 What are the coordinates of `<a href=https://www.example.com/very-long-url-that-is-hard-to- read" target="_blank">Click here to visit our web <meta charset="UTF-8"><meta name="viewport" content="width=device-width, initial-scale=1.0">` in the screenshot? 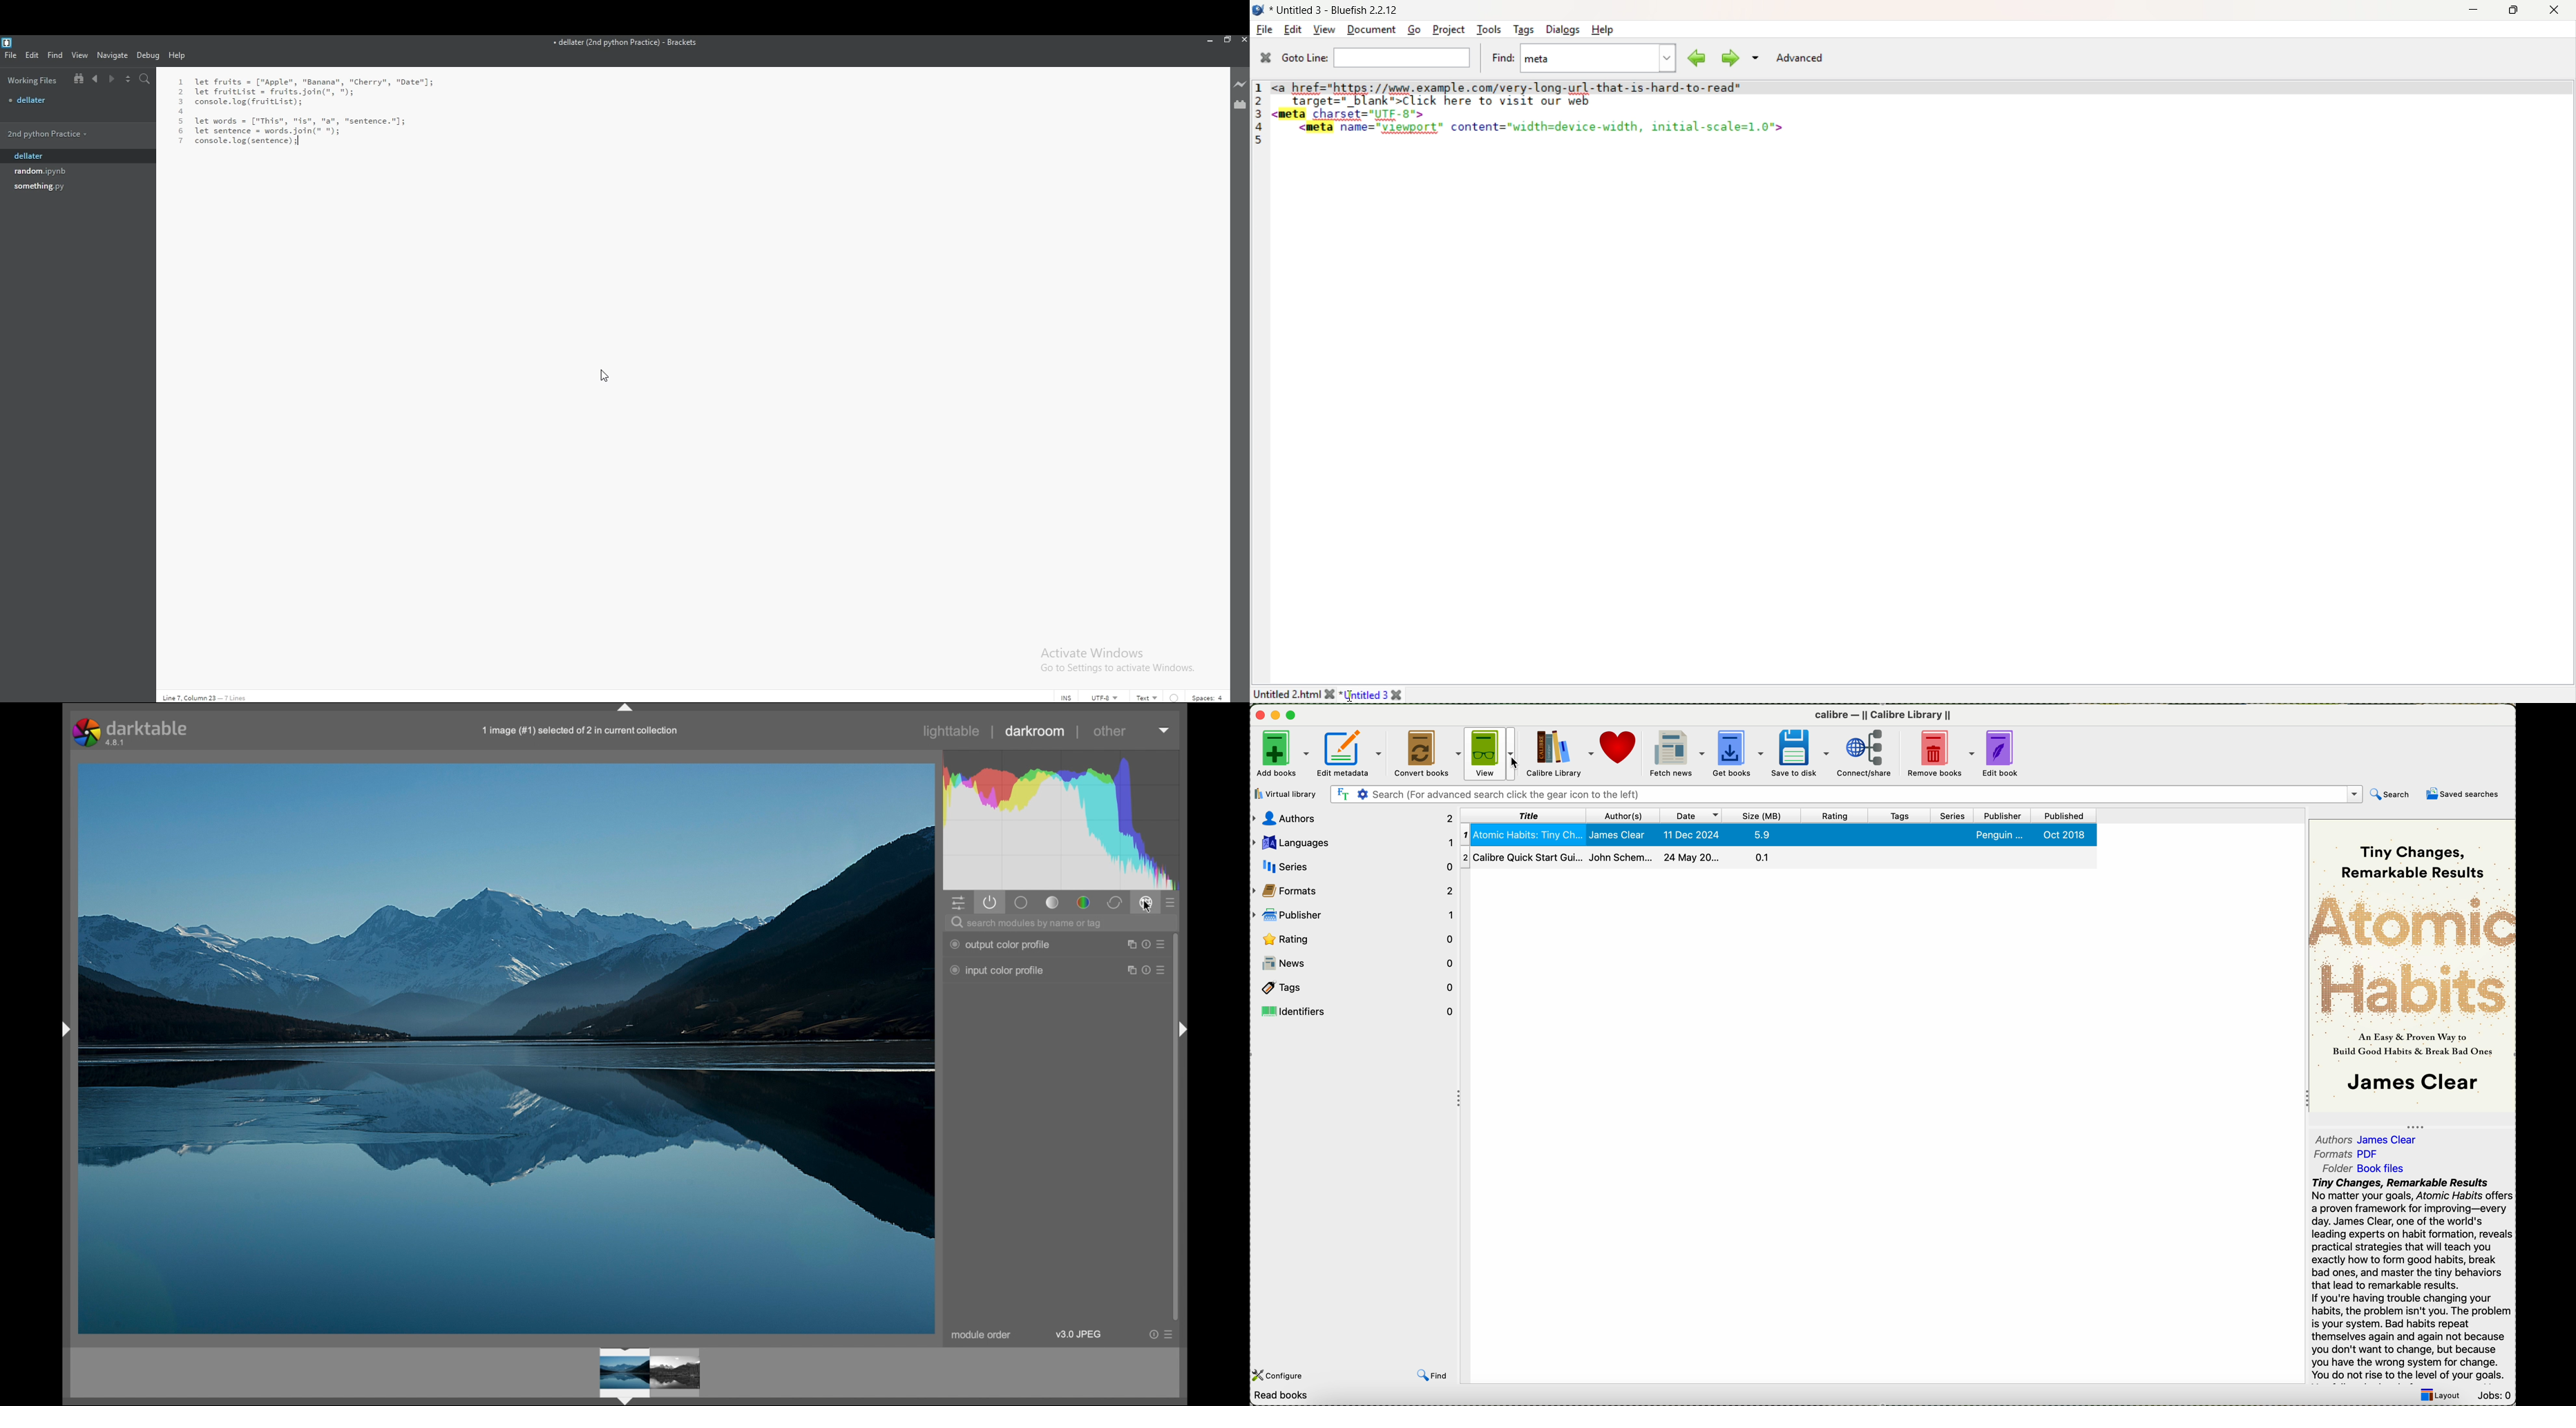 It's located at (1530, 107).